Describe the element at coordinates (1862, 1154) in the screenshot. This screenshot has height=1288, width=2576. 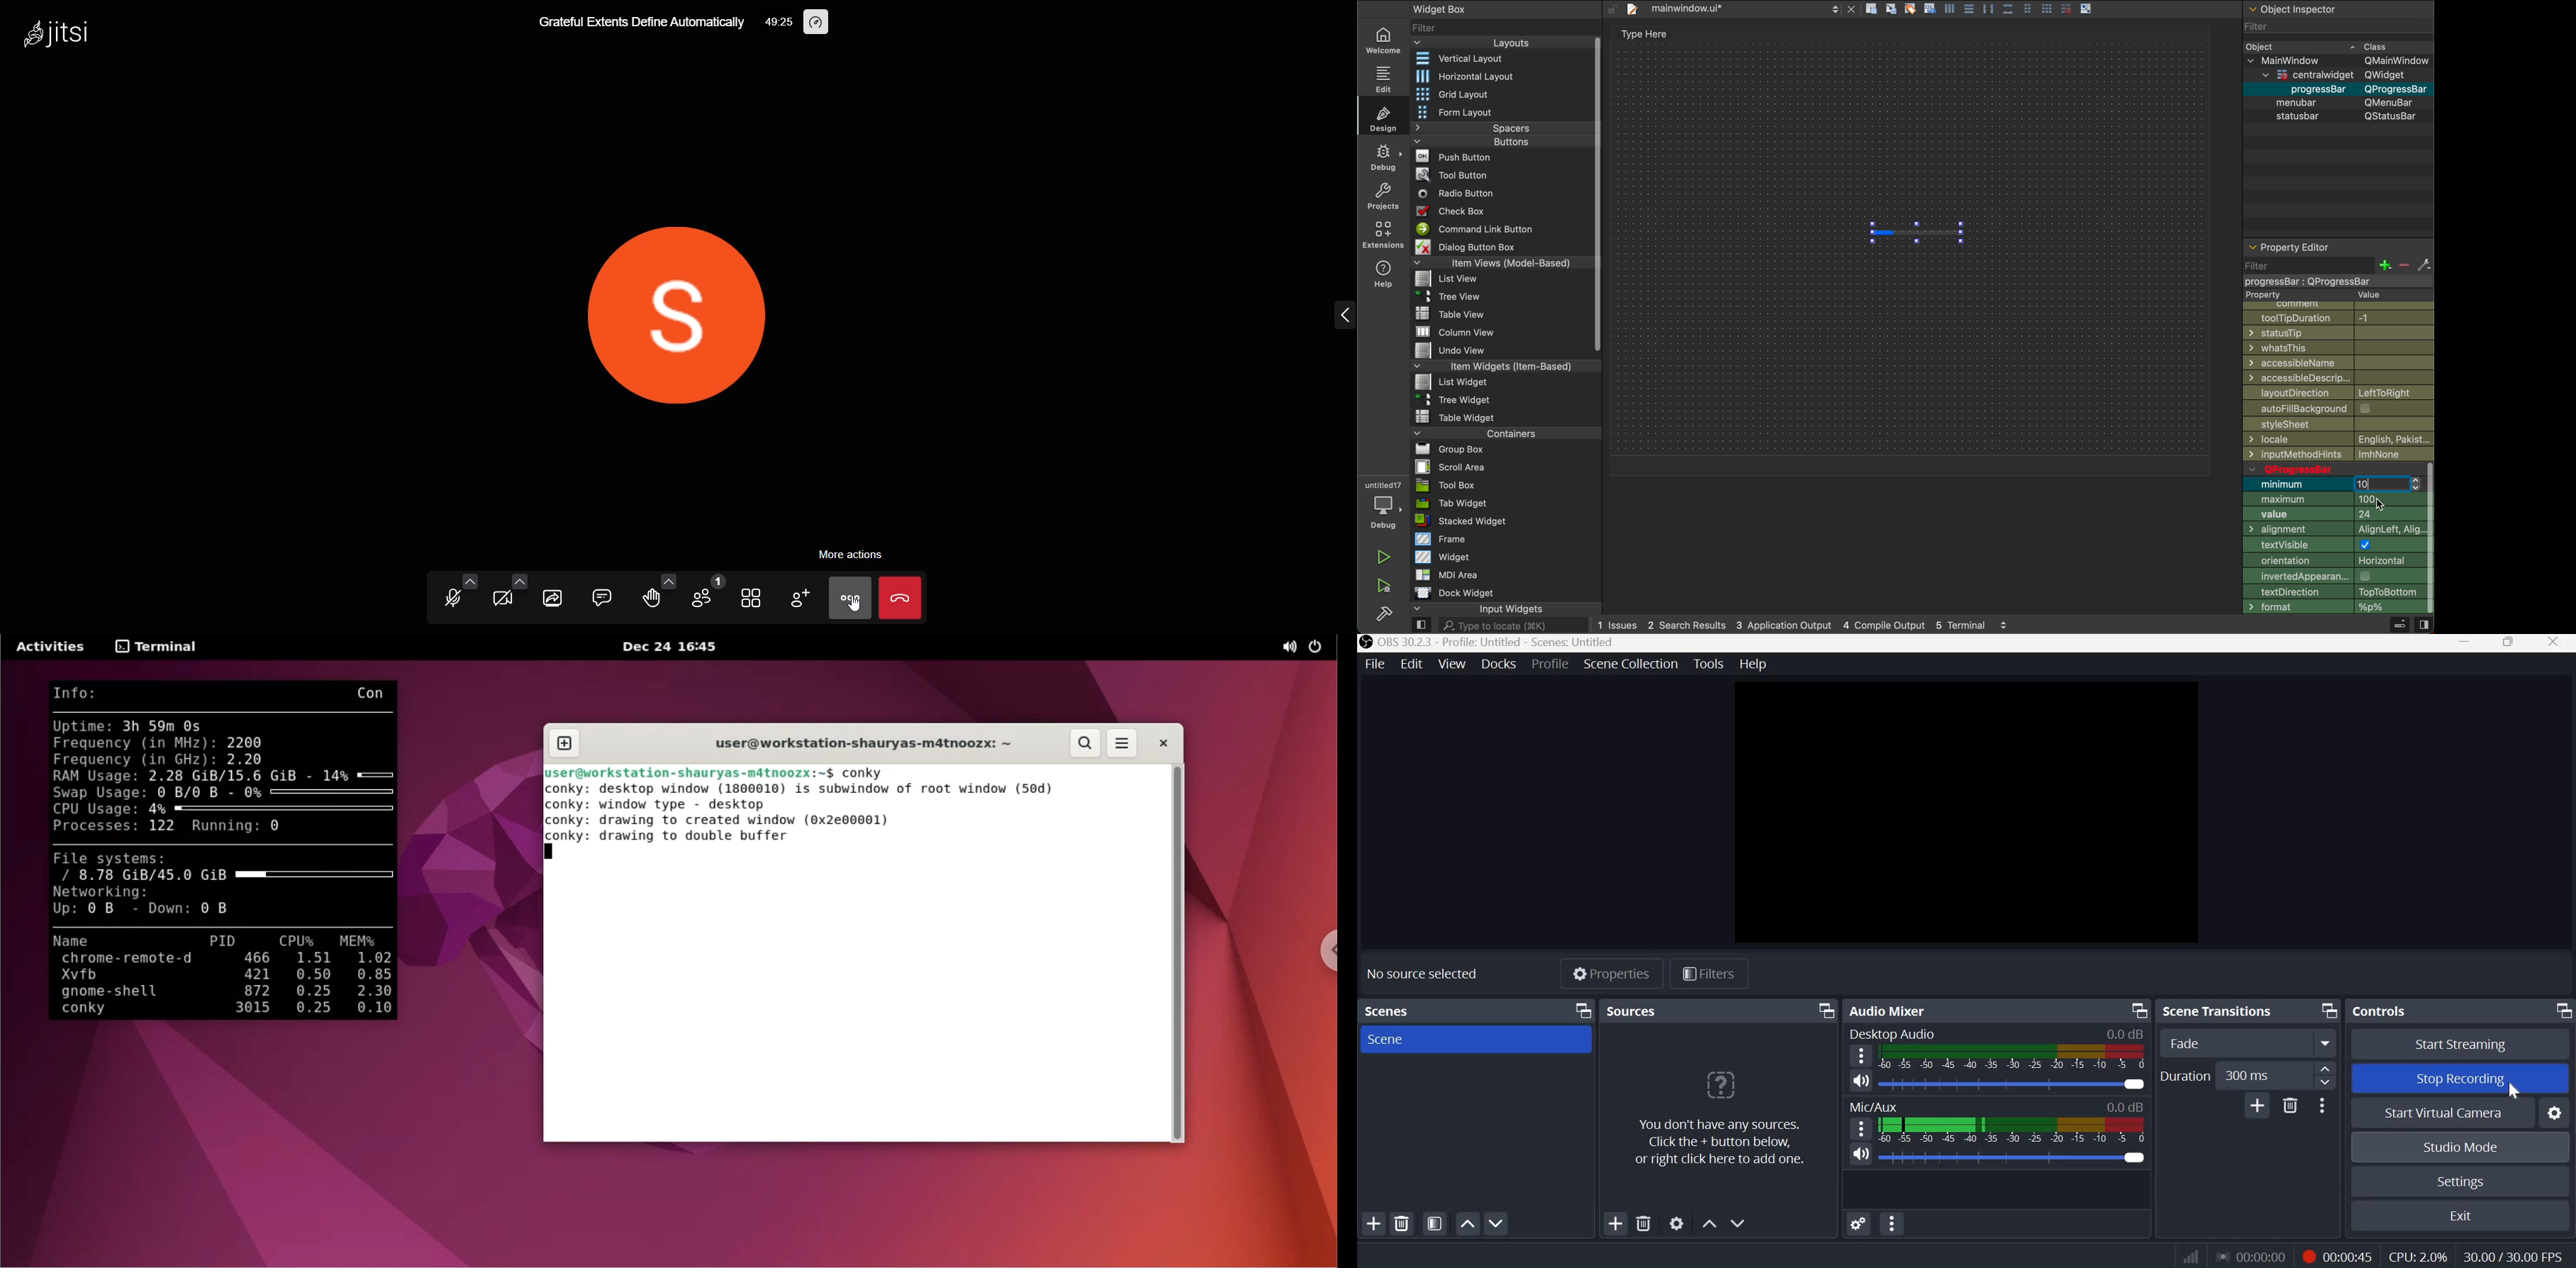
I see `Speaker Icon` at that location.